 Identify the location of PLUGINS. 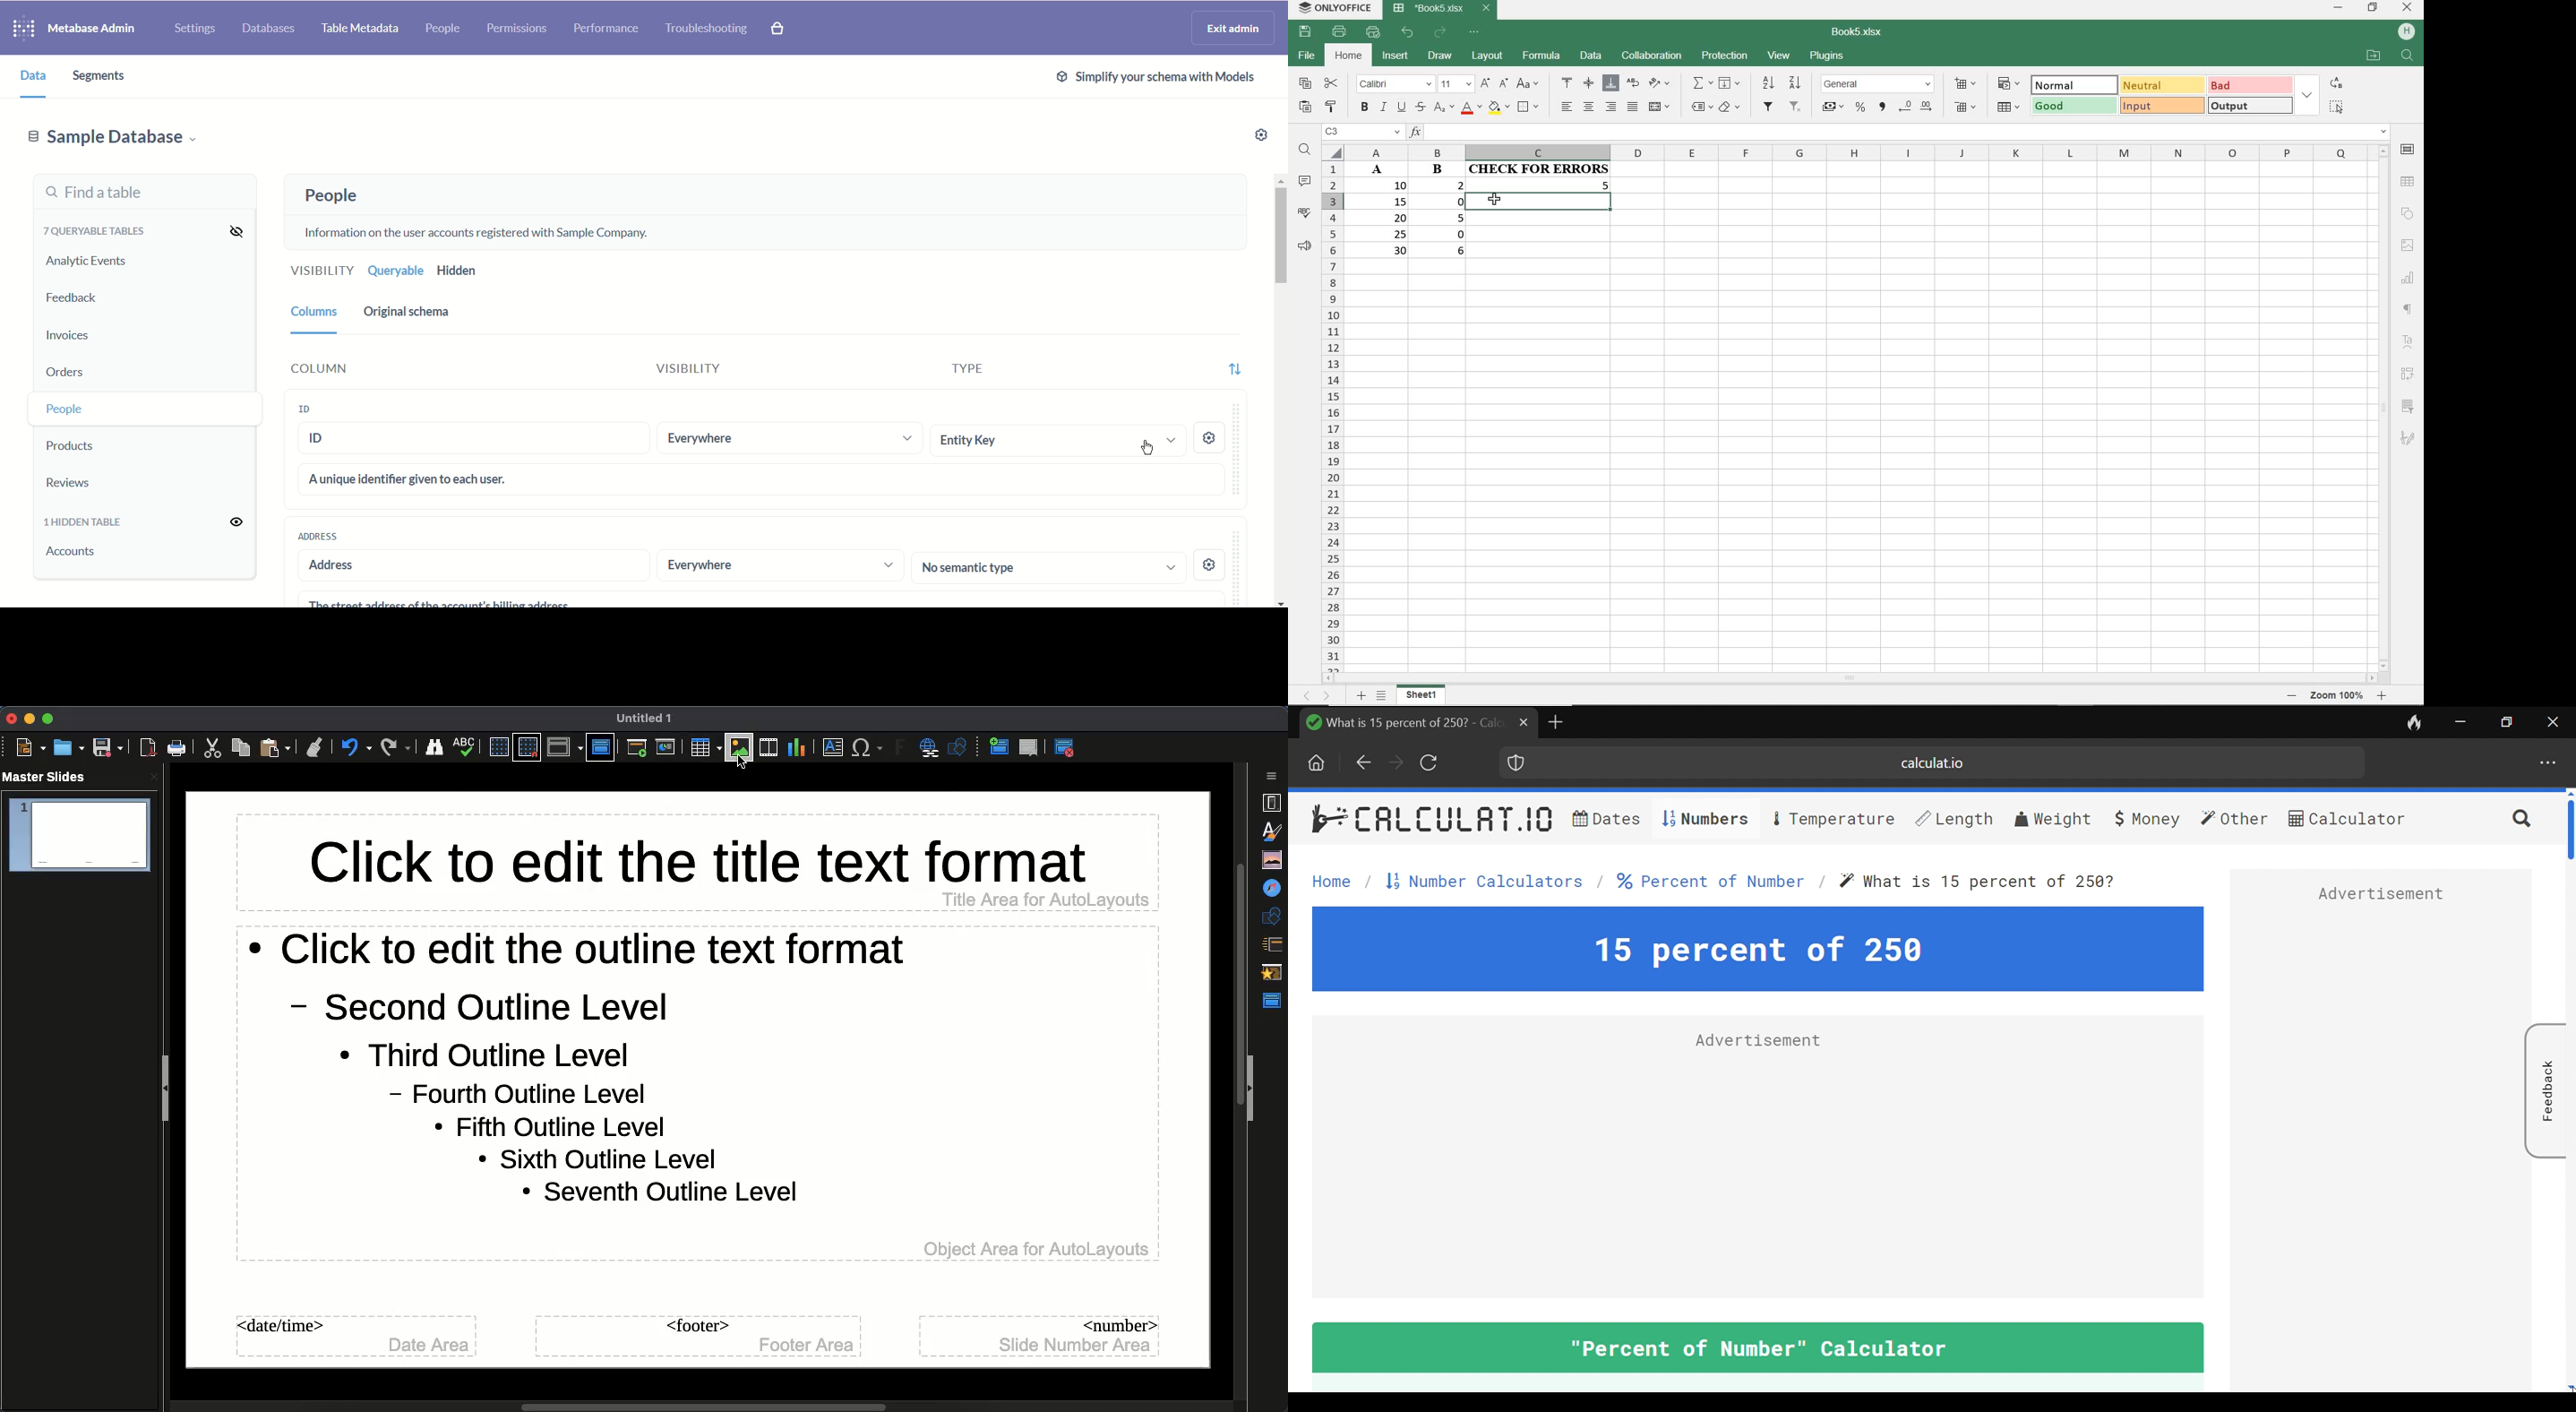
(1826, 57).